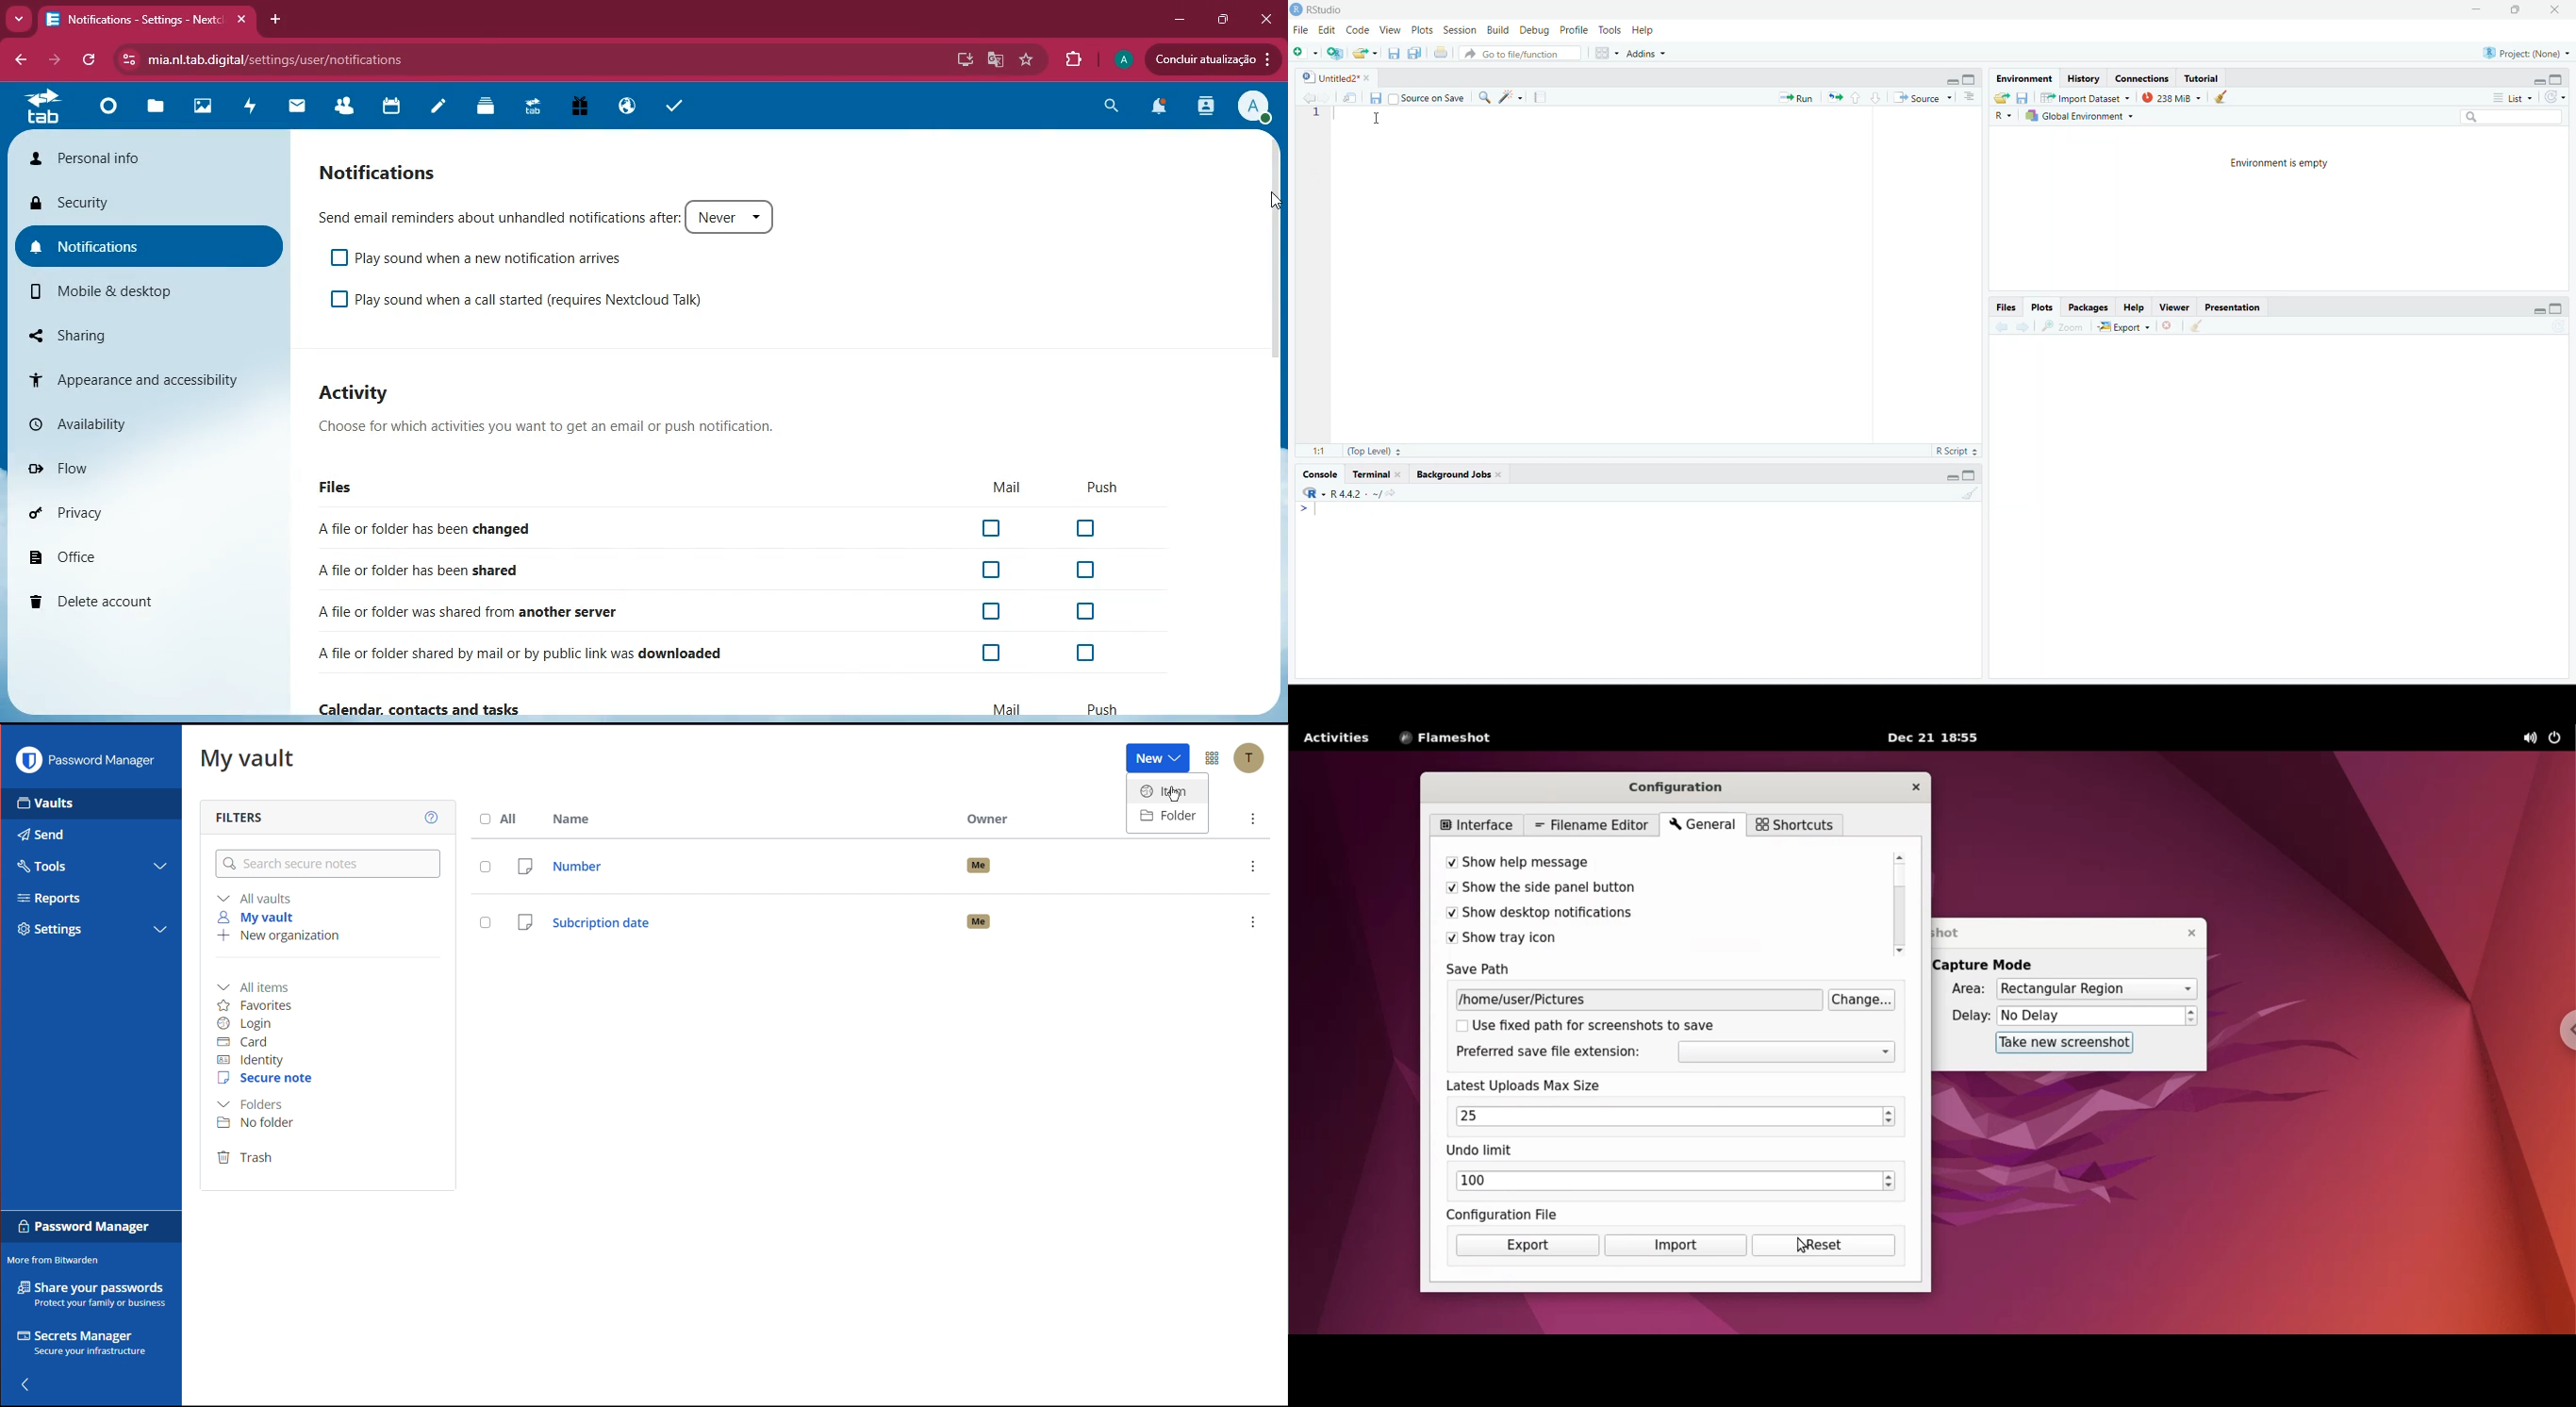  Describe the element at coordinates (257, 985) in the screenshot. I see `All items` at that location.